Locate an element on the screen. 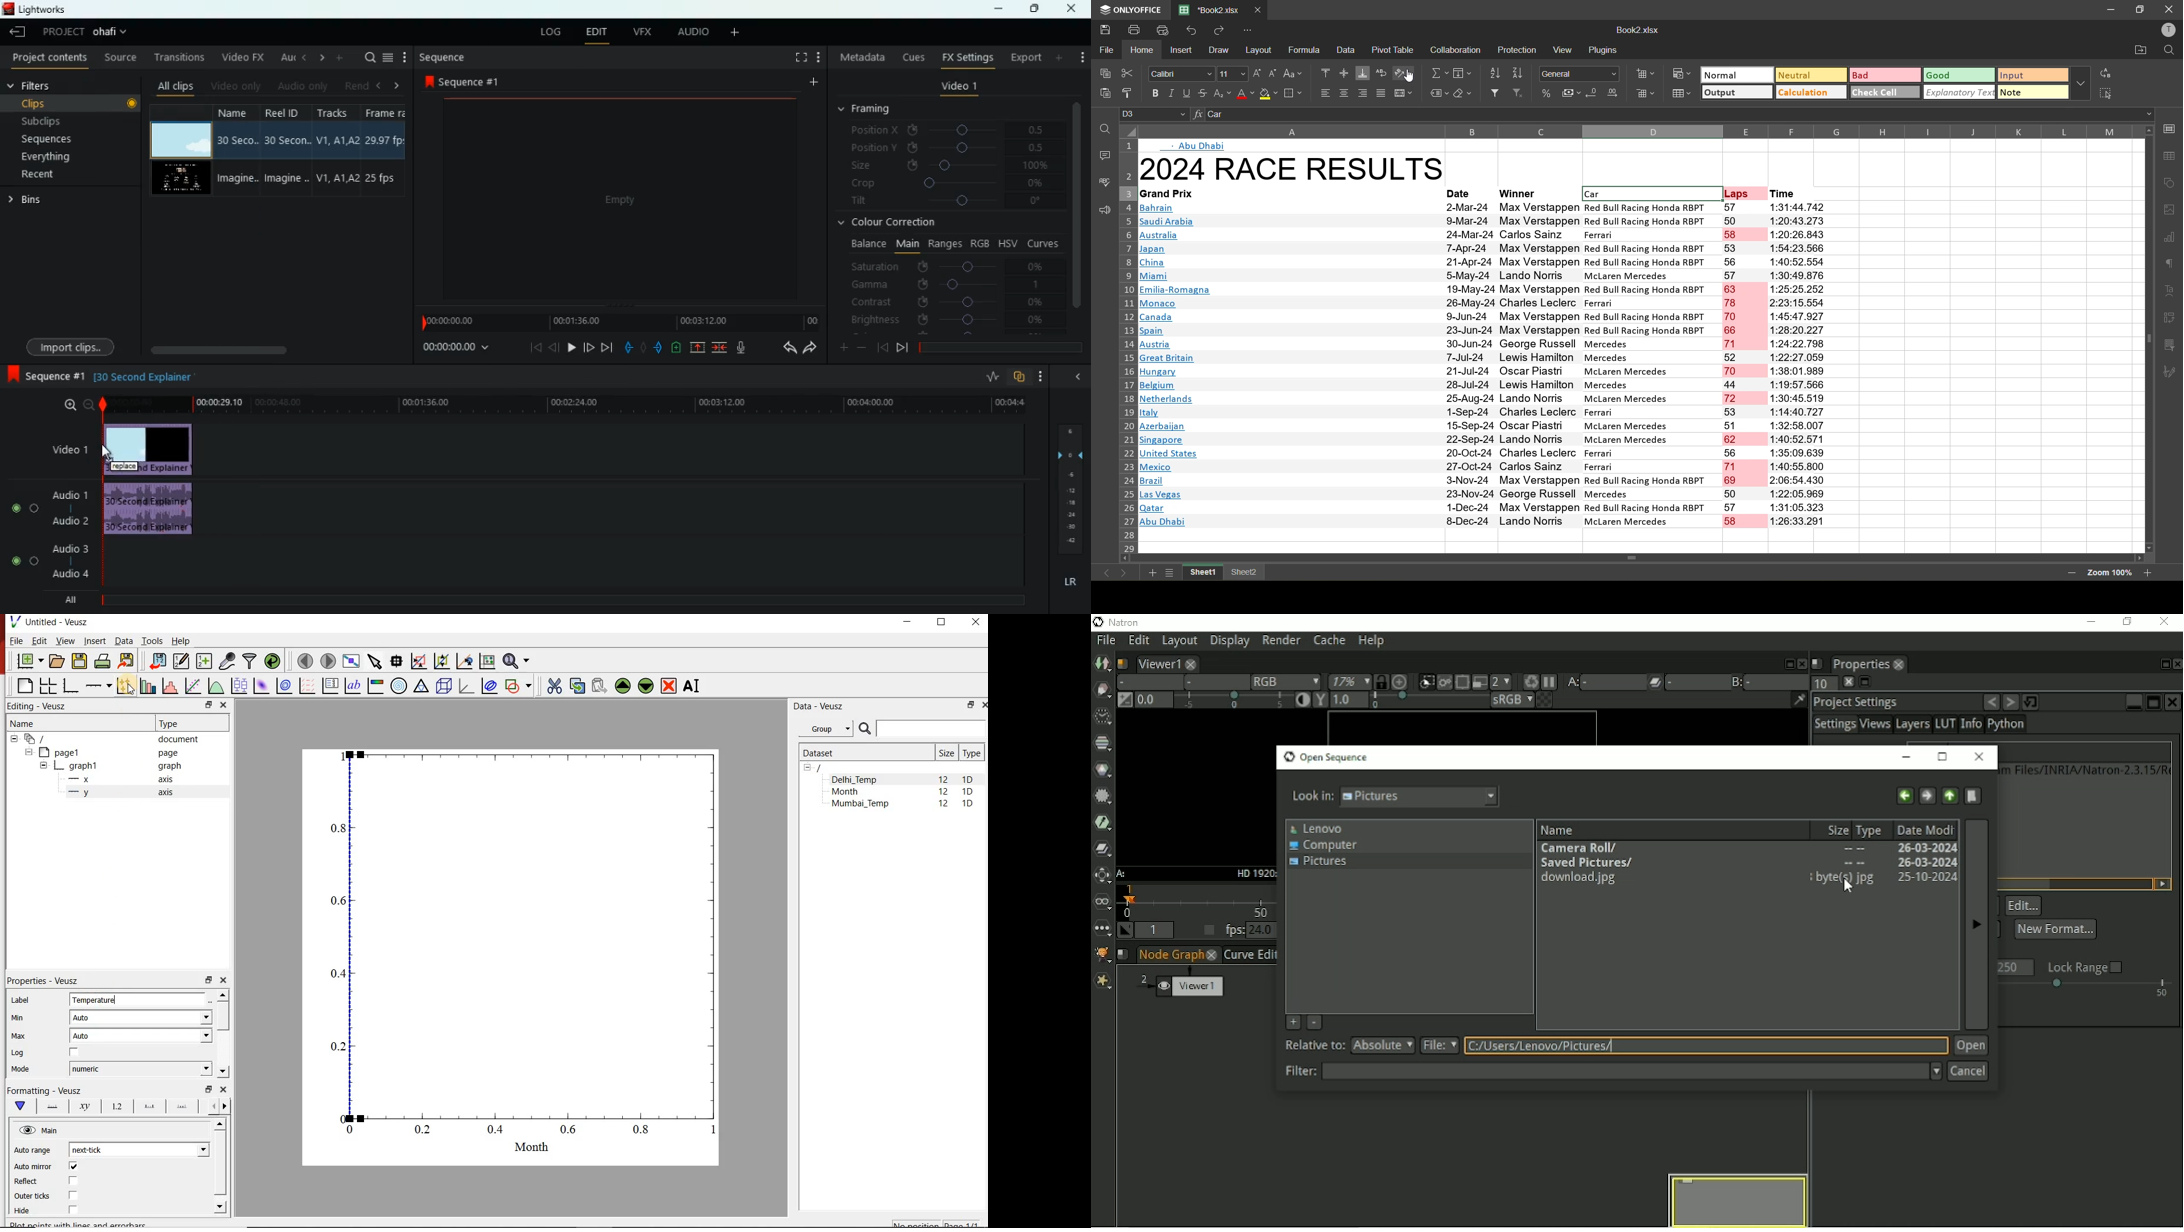 The image size is (2184, 1232). vfx is located at coordinates (640, 32).